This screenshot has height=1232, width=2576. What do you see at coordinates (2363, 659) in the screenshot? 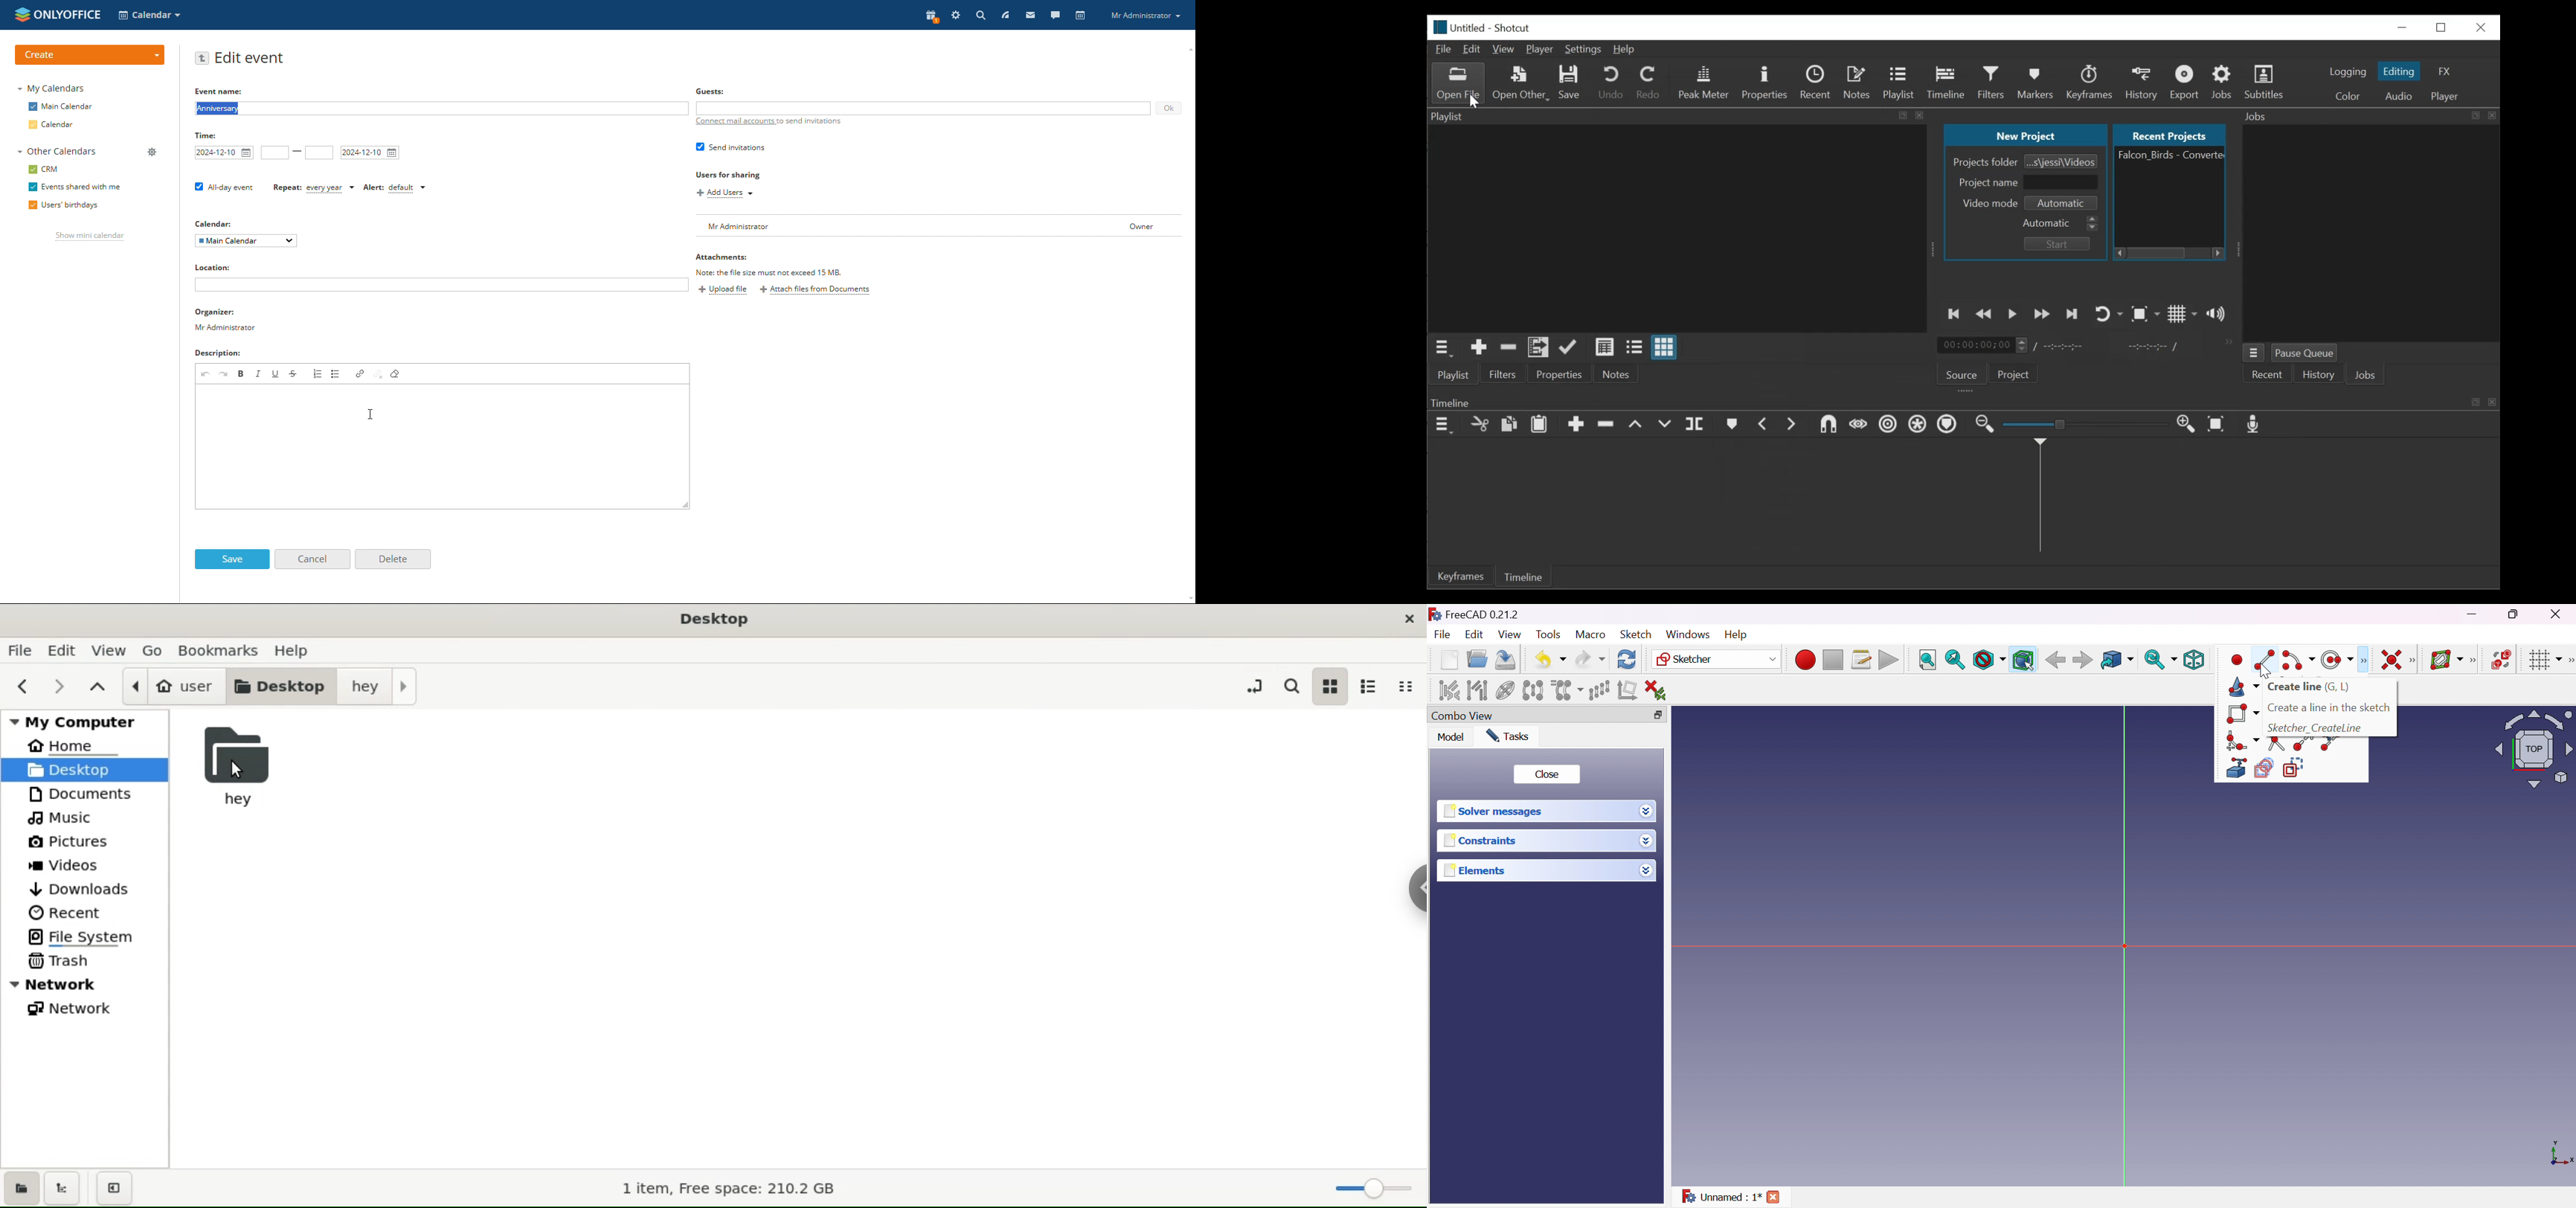
I see `See More Tools` at bounding box center [2363, 659].